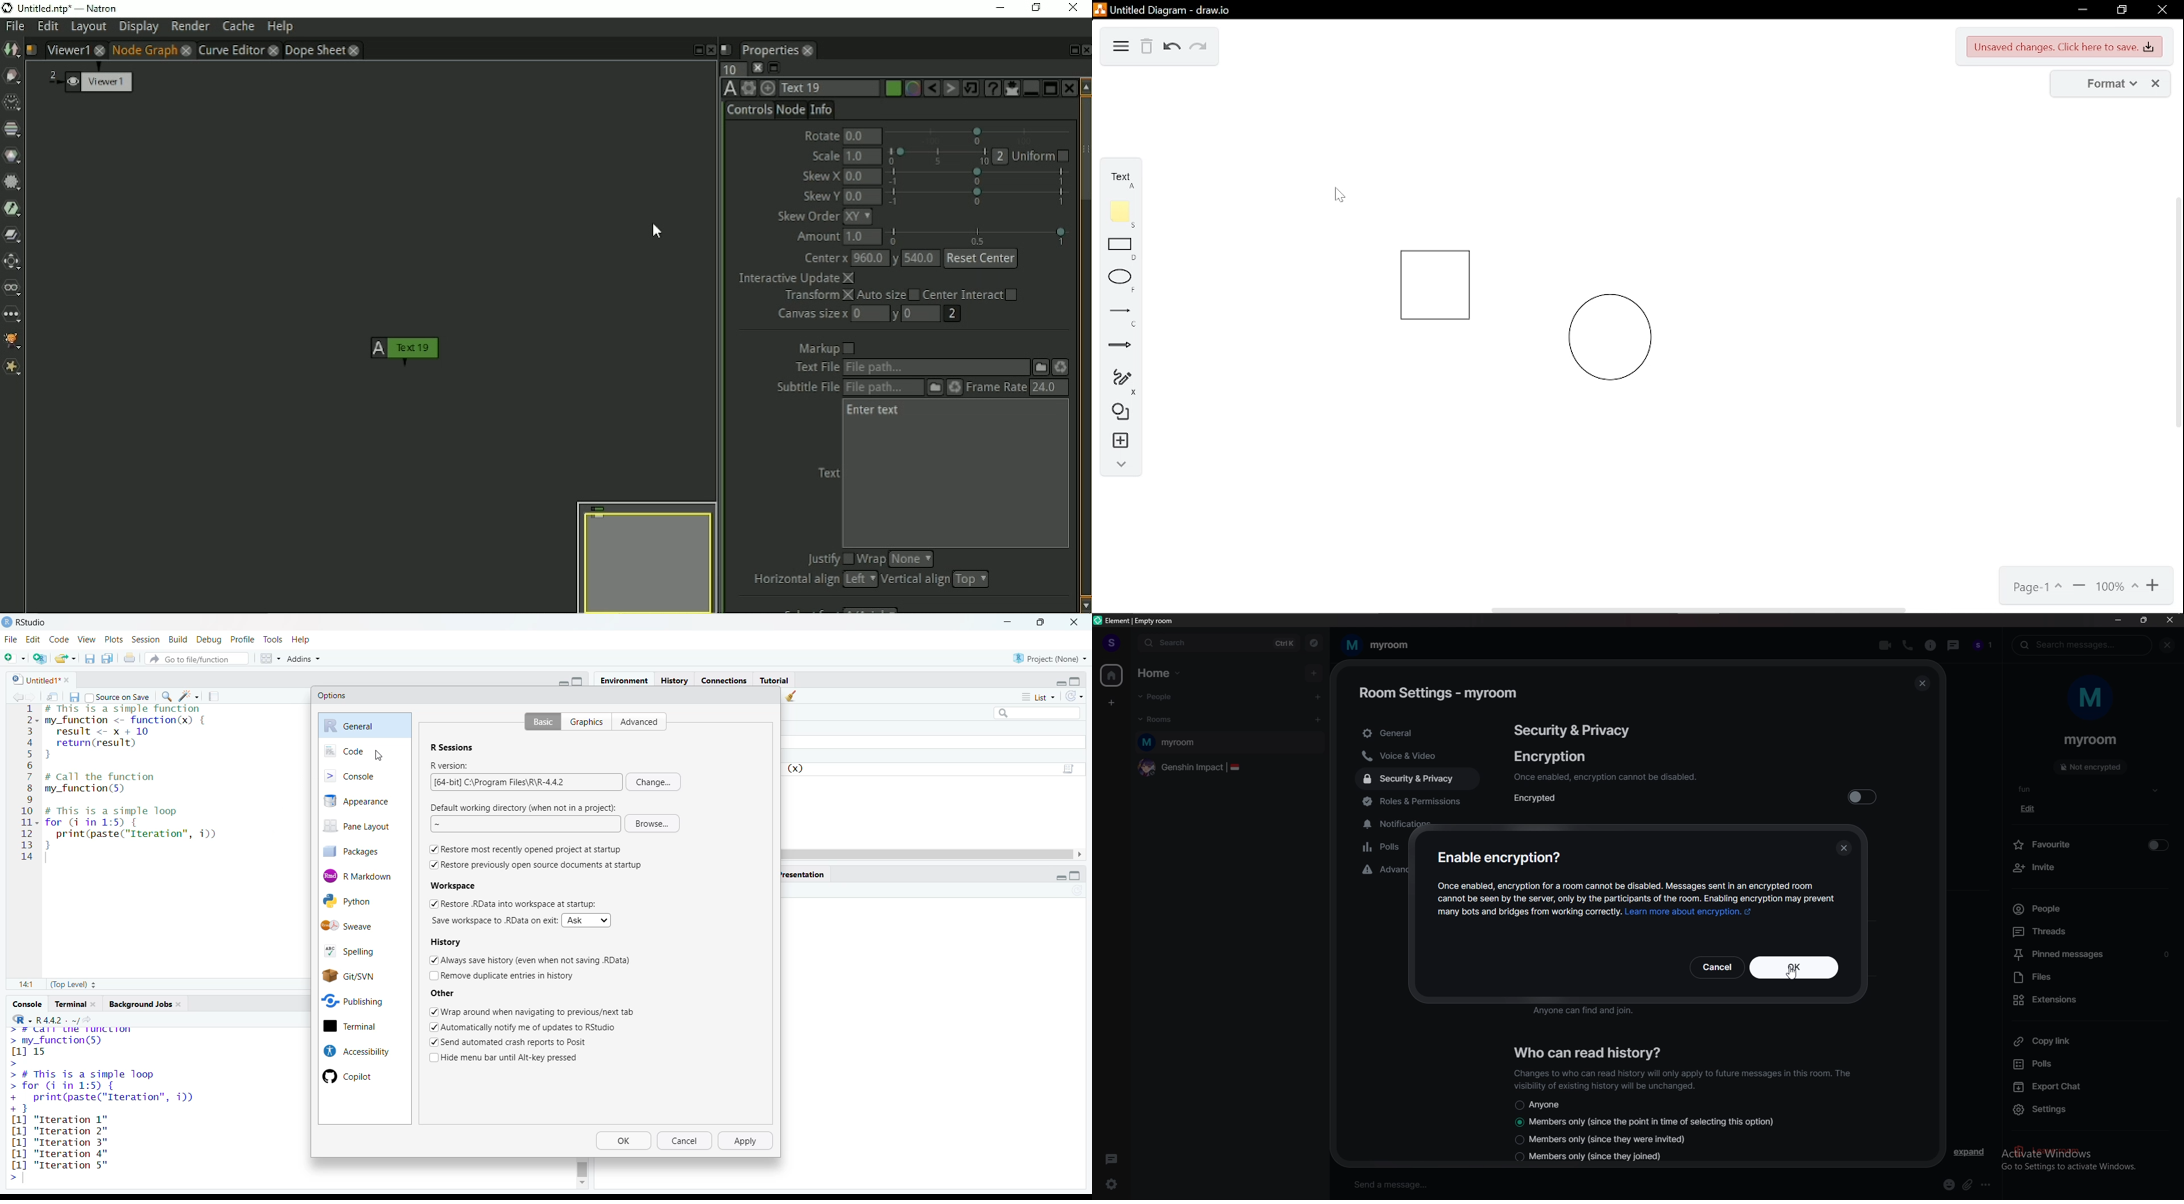 The width and height of the screenshot is (2184, 1204). I want to click on compile report, so click(217, 695).